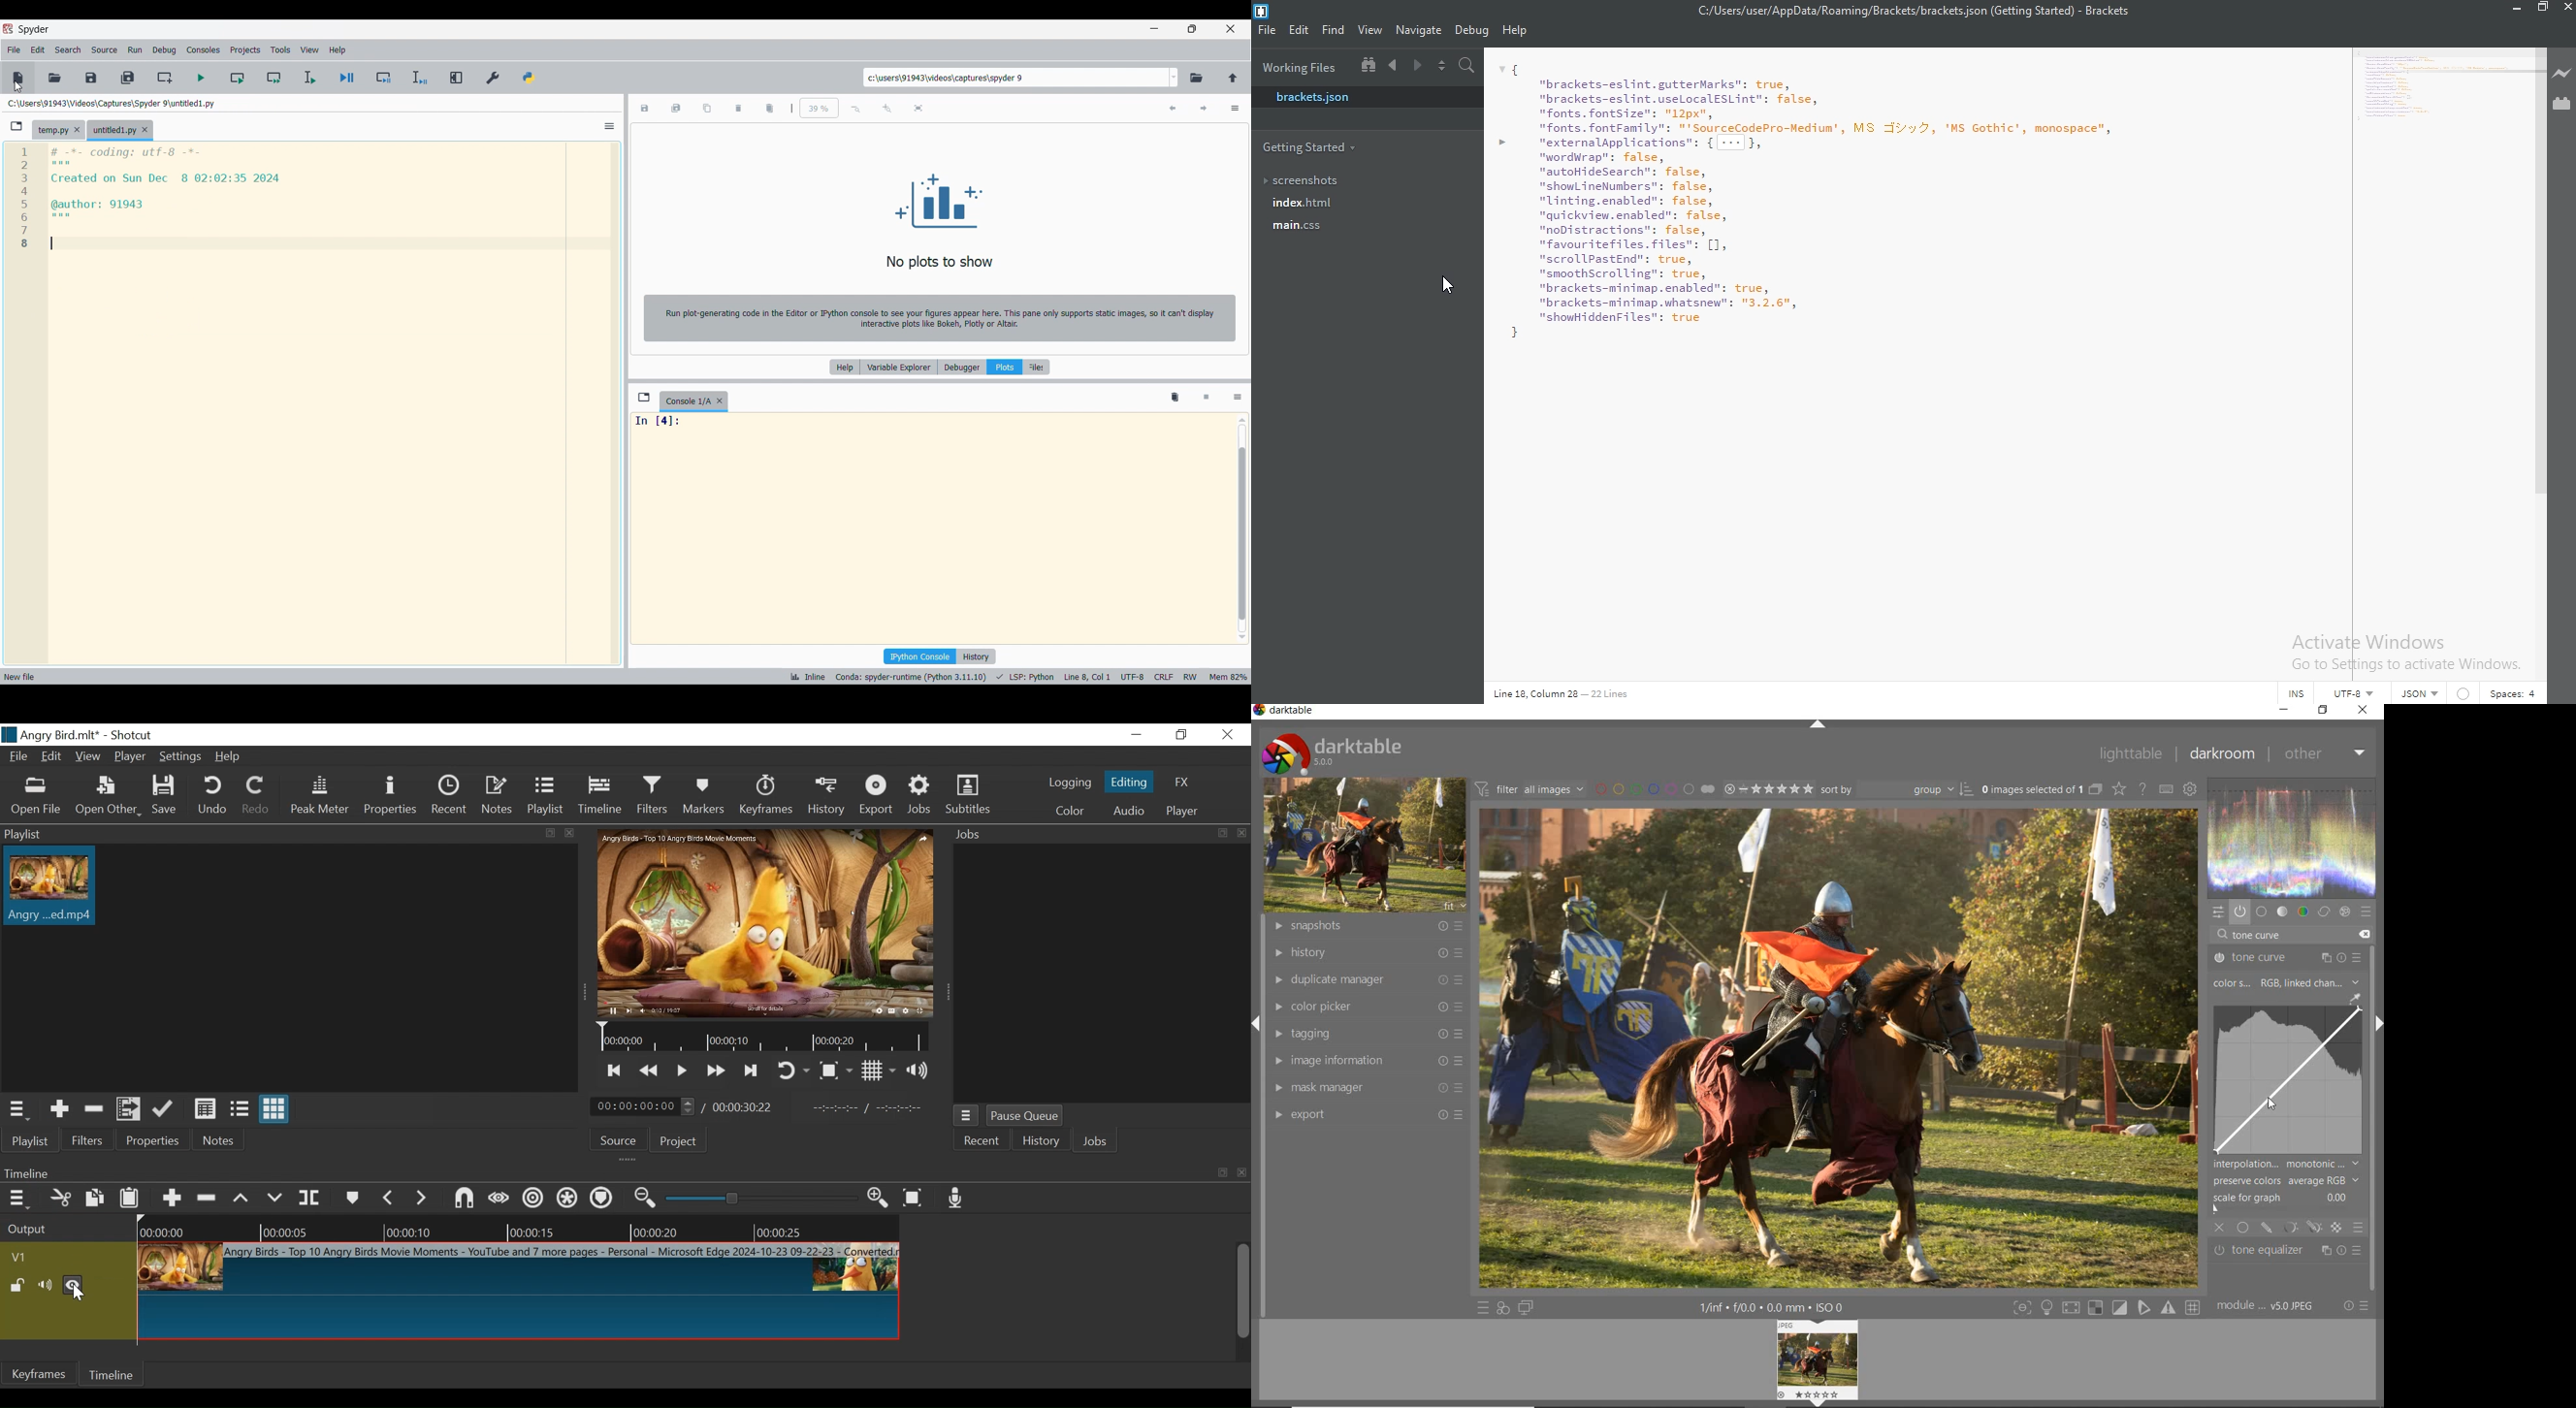 This screenshot has width=2576, height=1428. Describe the element at coordinates (707, 108) in the screenshot. I see `Copy plot to clipboard as image` at that location.